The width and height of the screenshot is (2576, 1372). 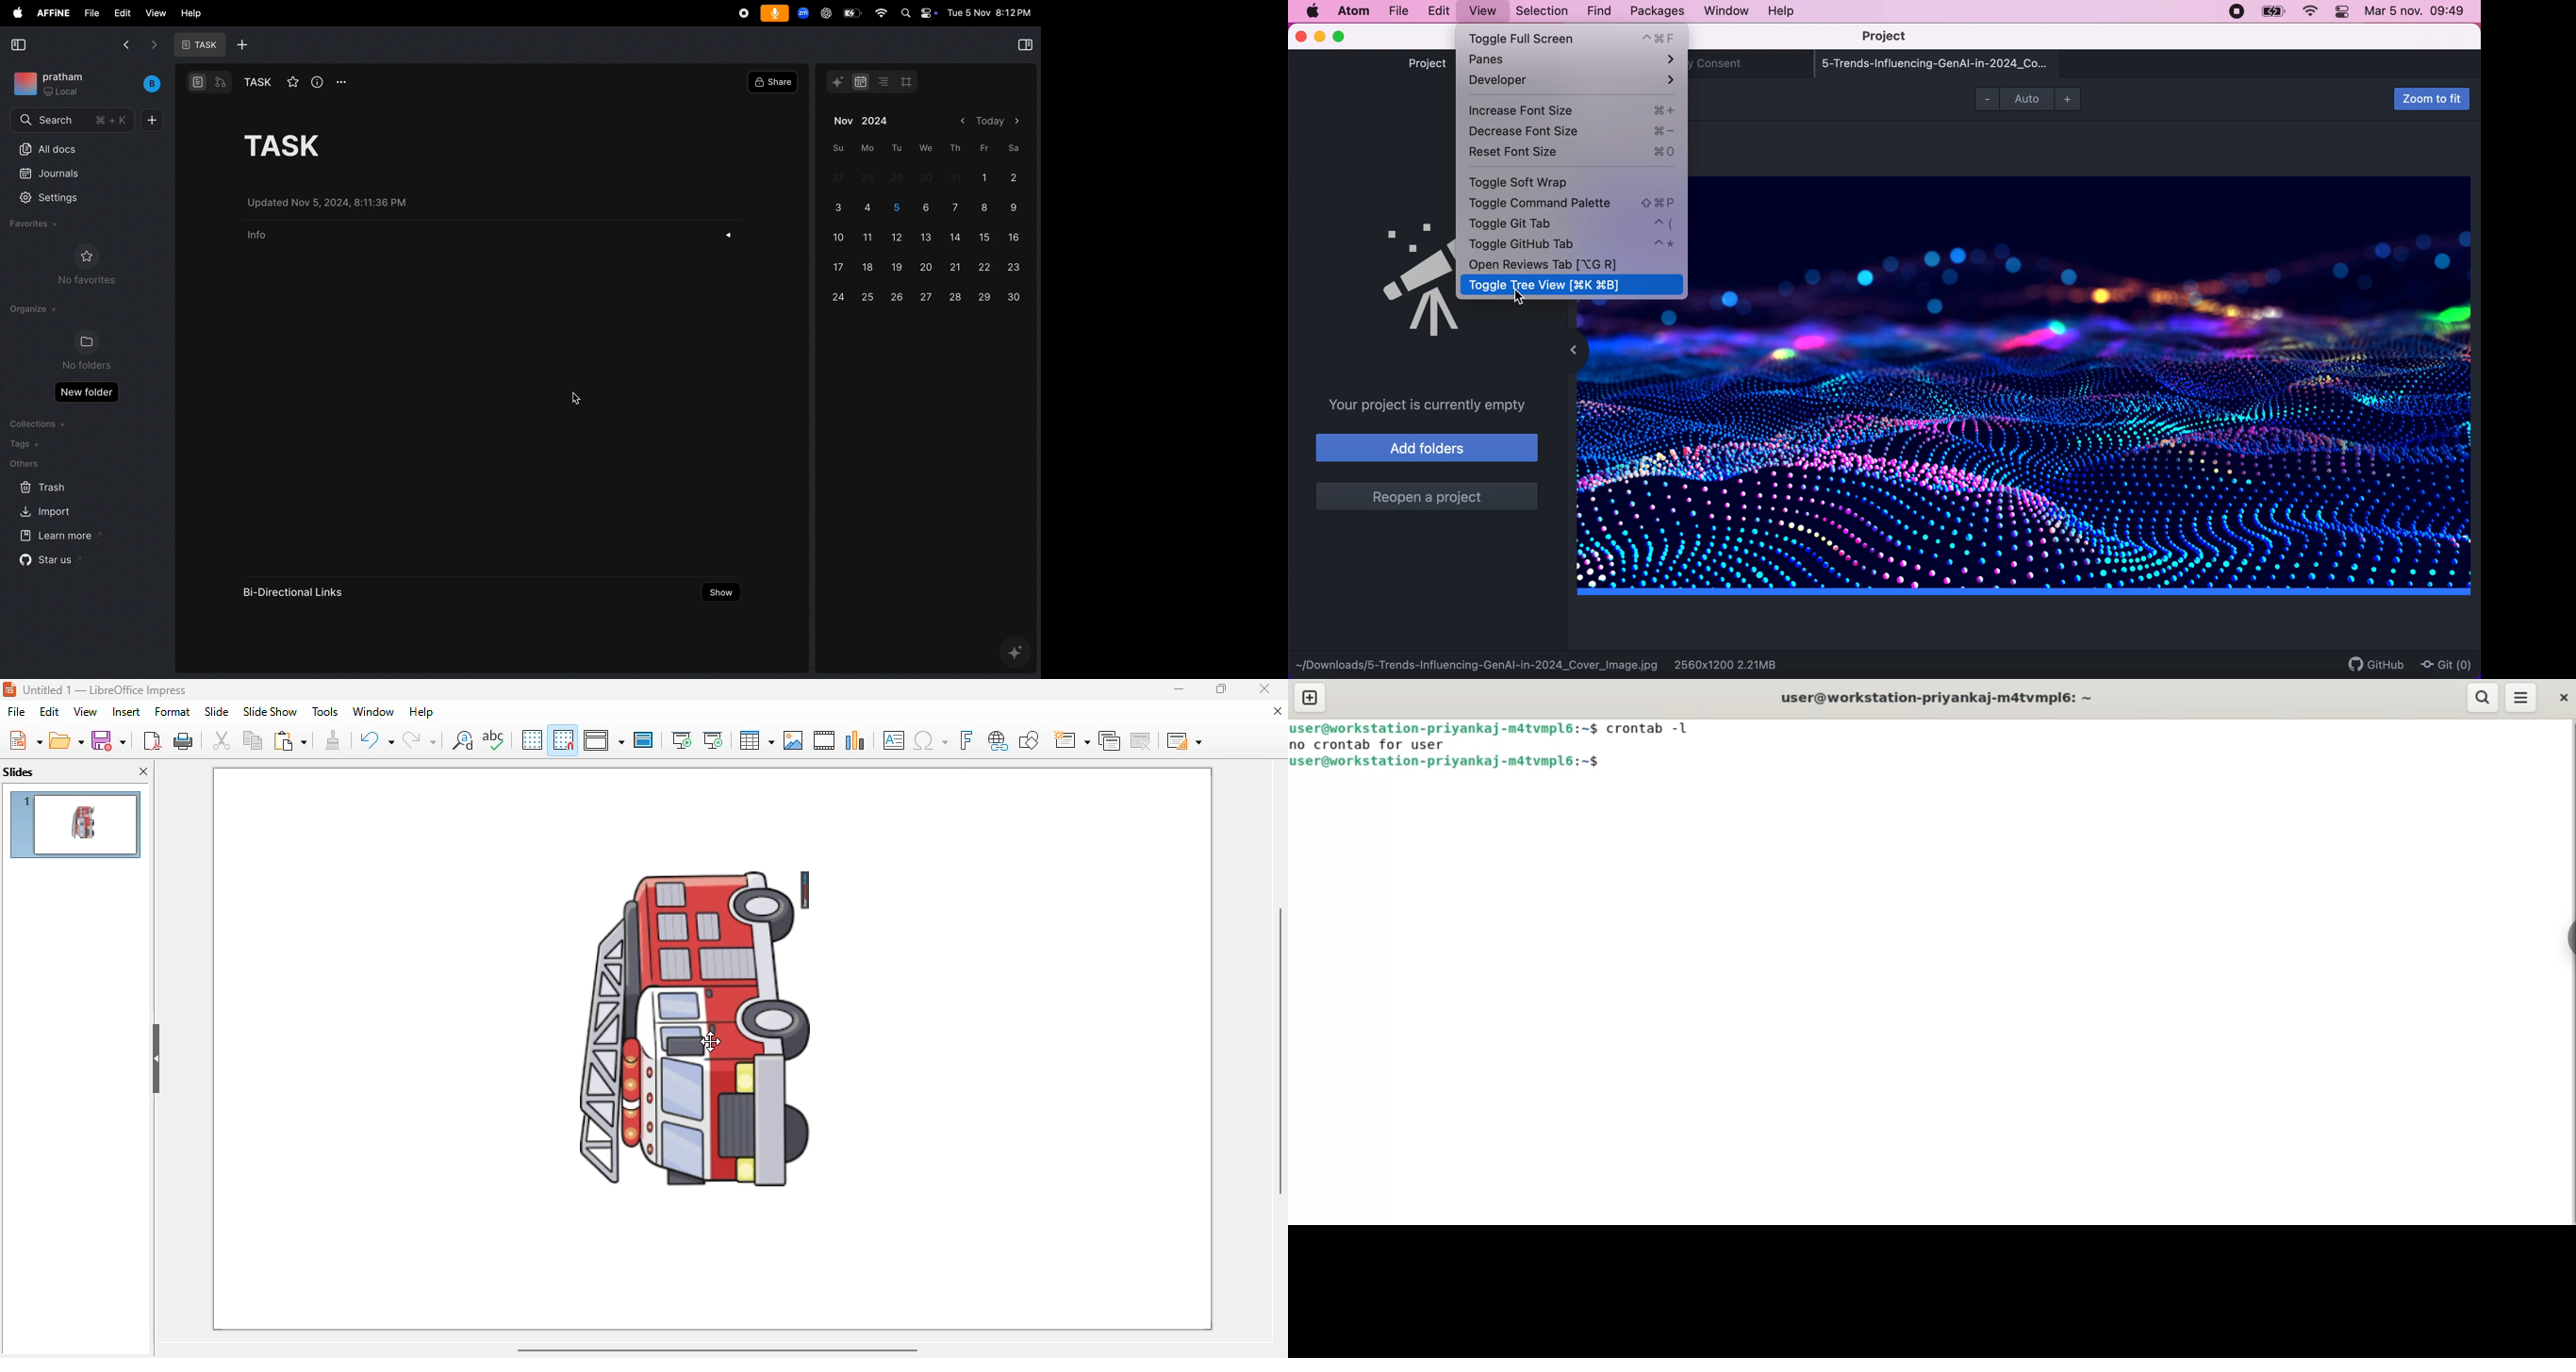 What do you see at coordinates (931, 740) in the screenshot?
I see `insert special characters` at bounding box center [931, 740].